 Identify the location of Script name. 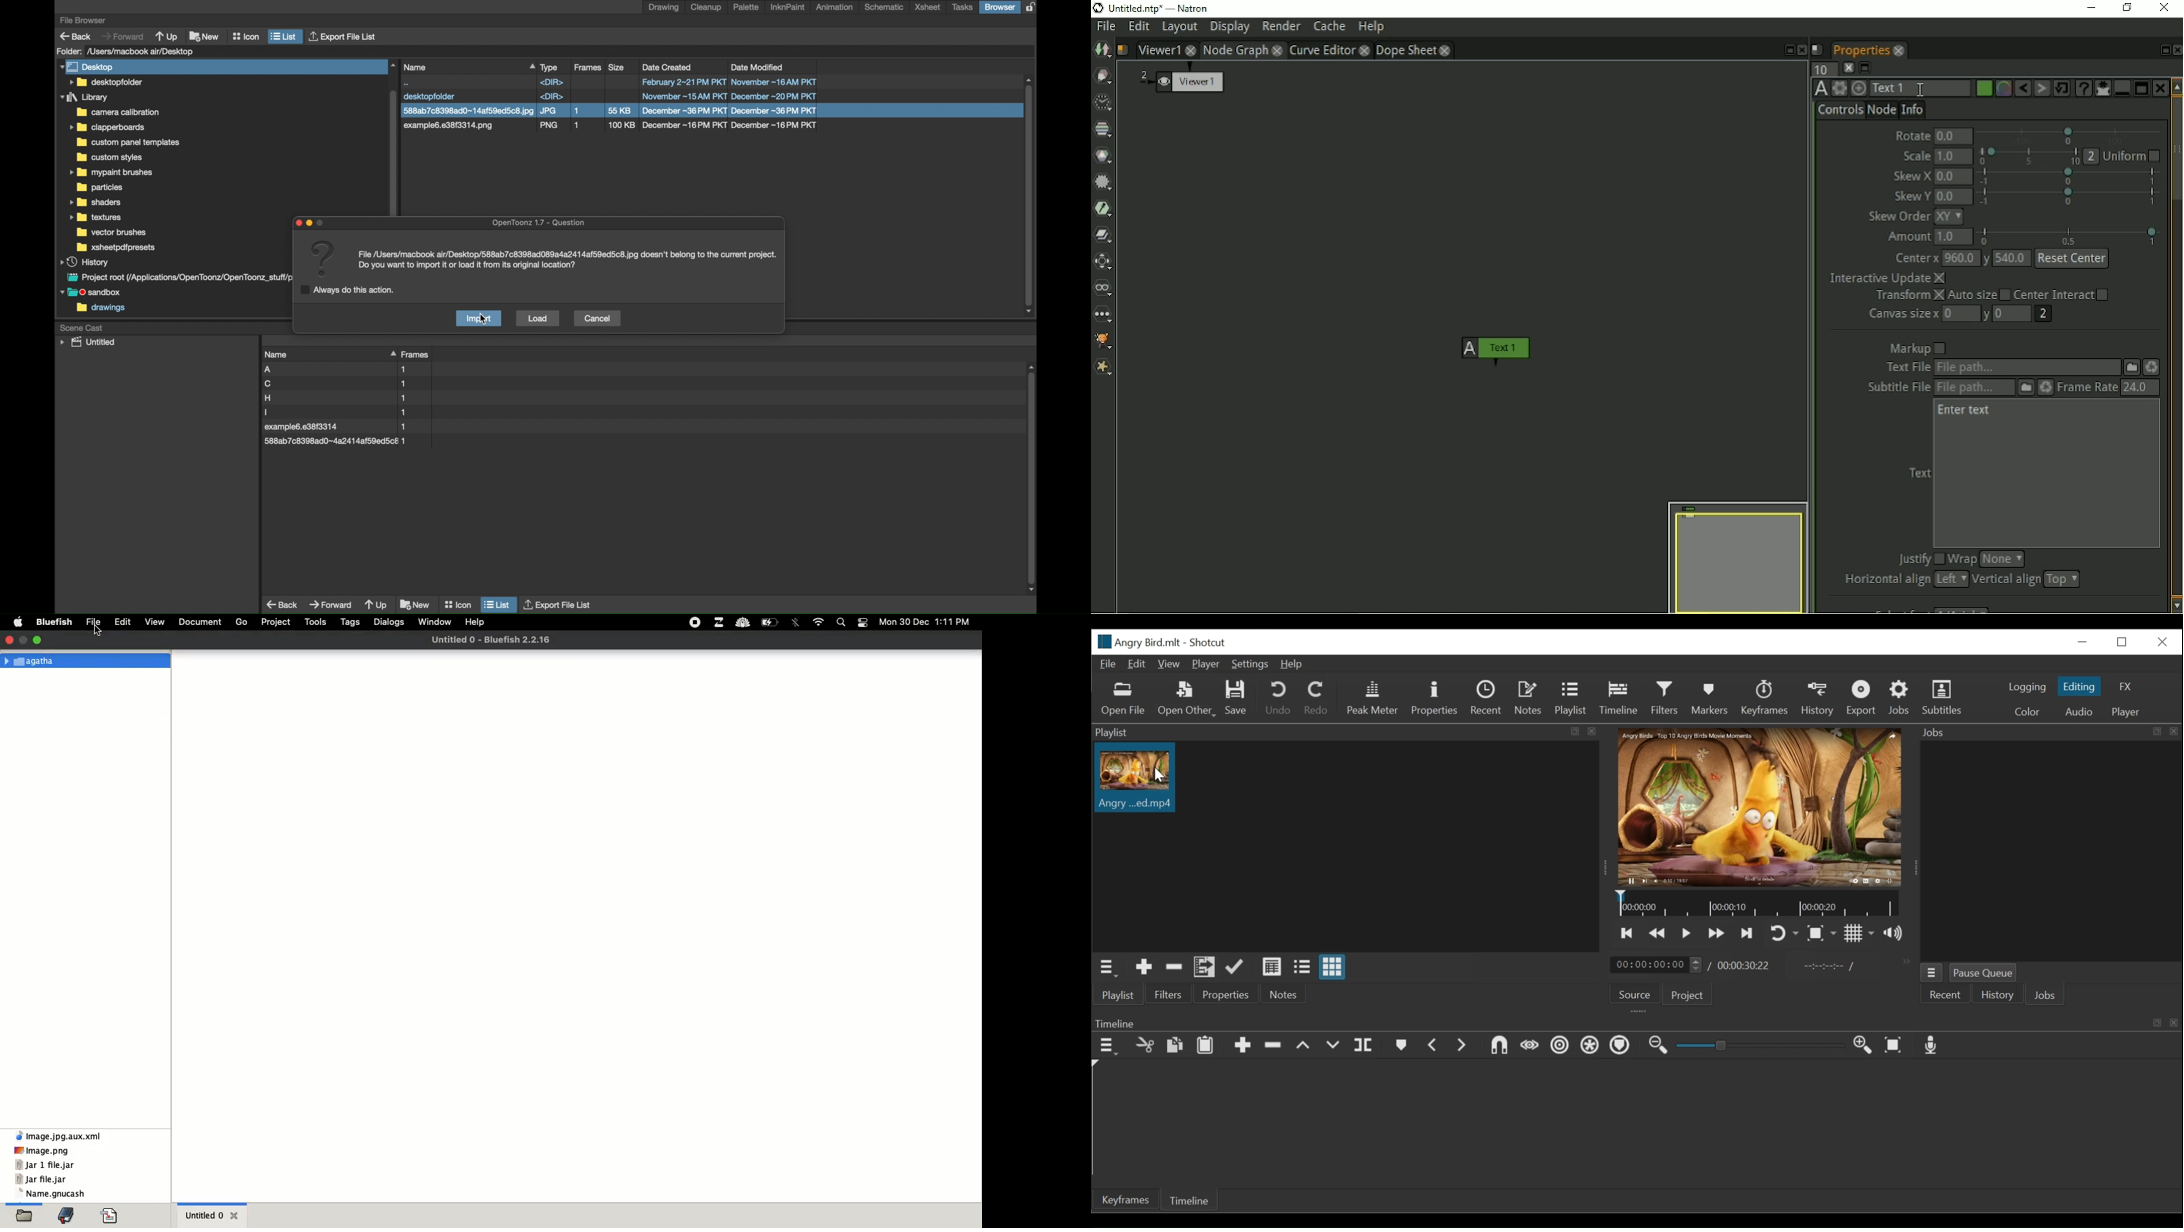
(1124, 51).